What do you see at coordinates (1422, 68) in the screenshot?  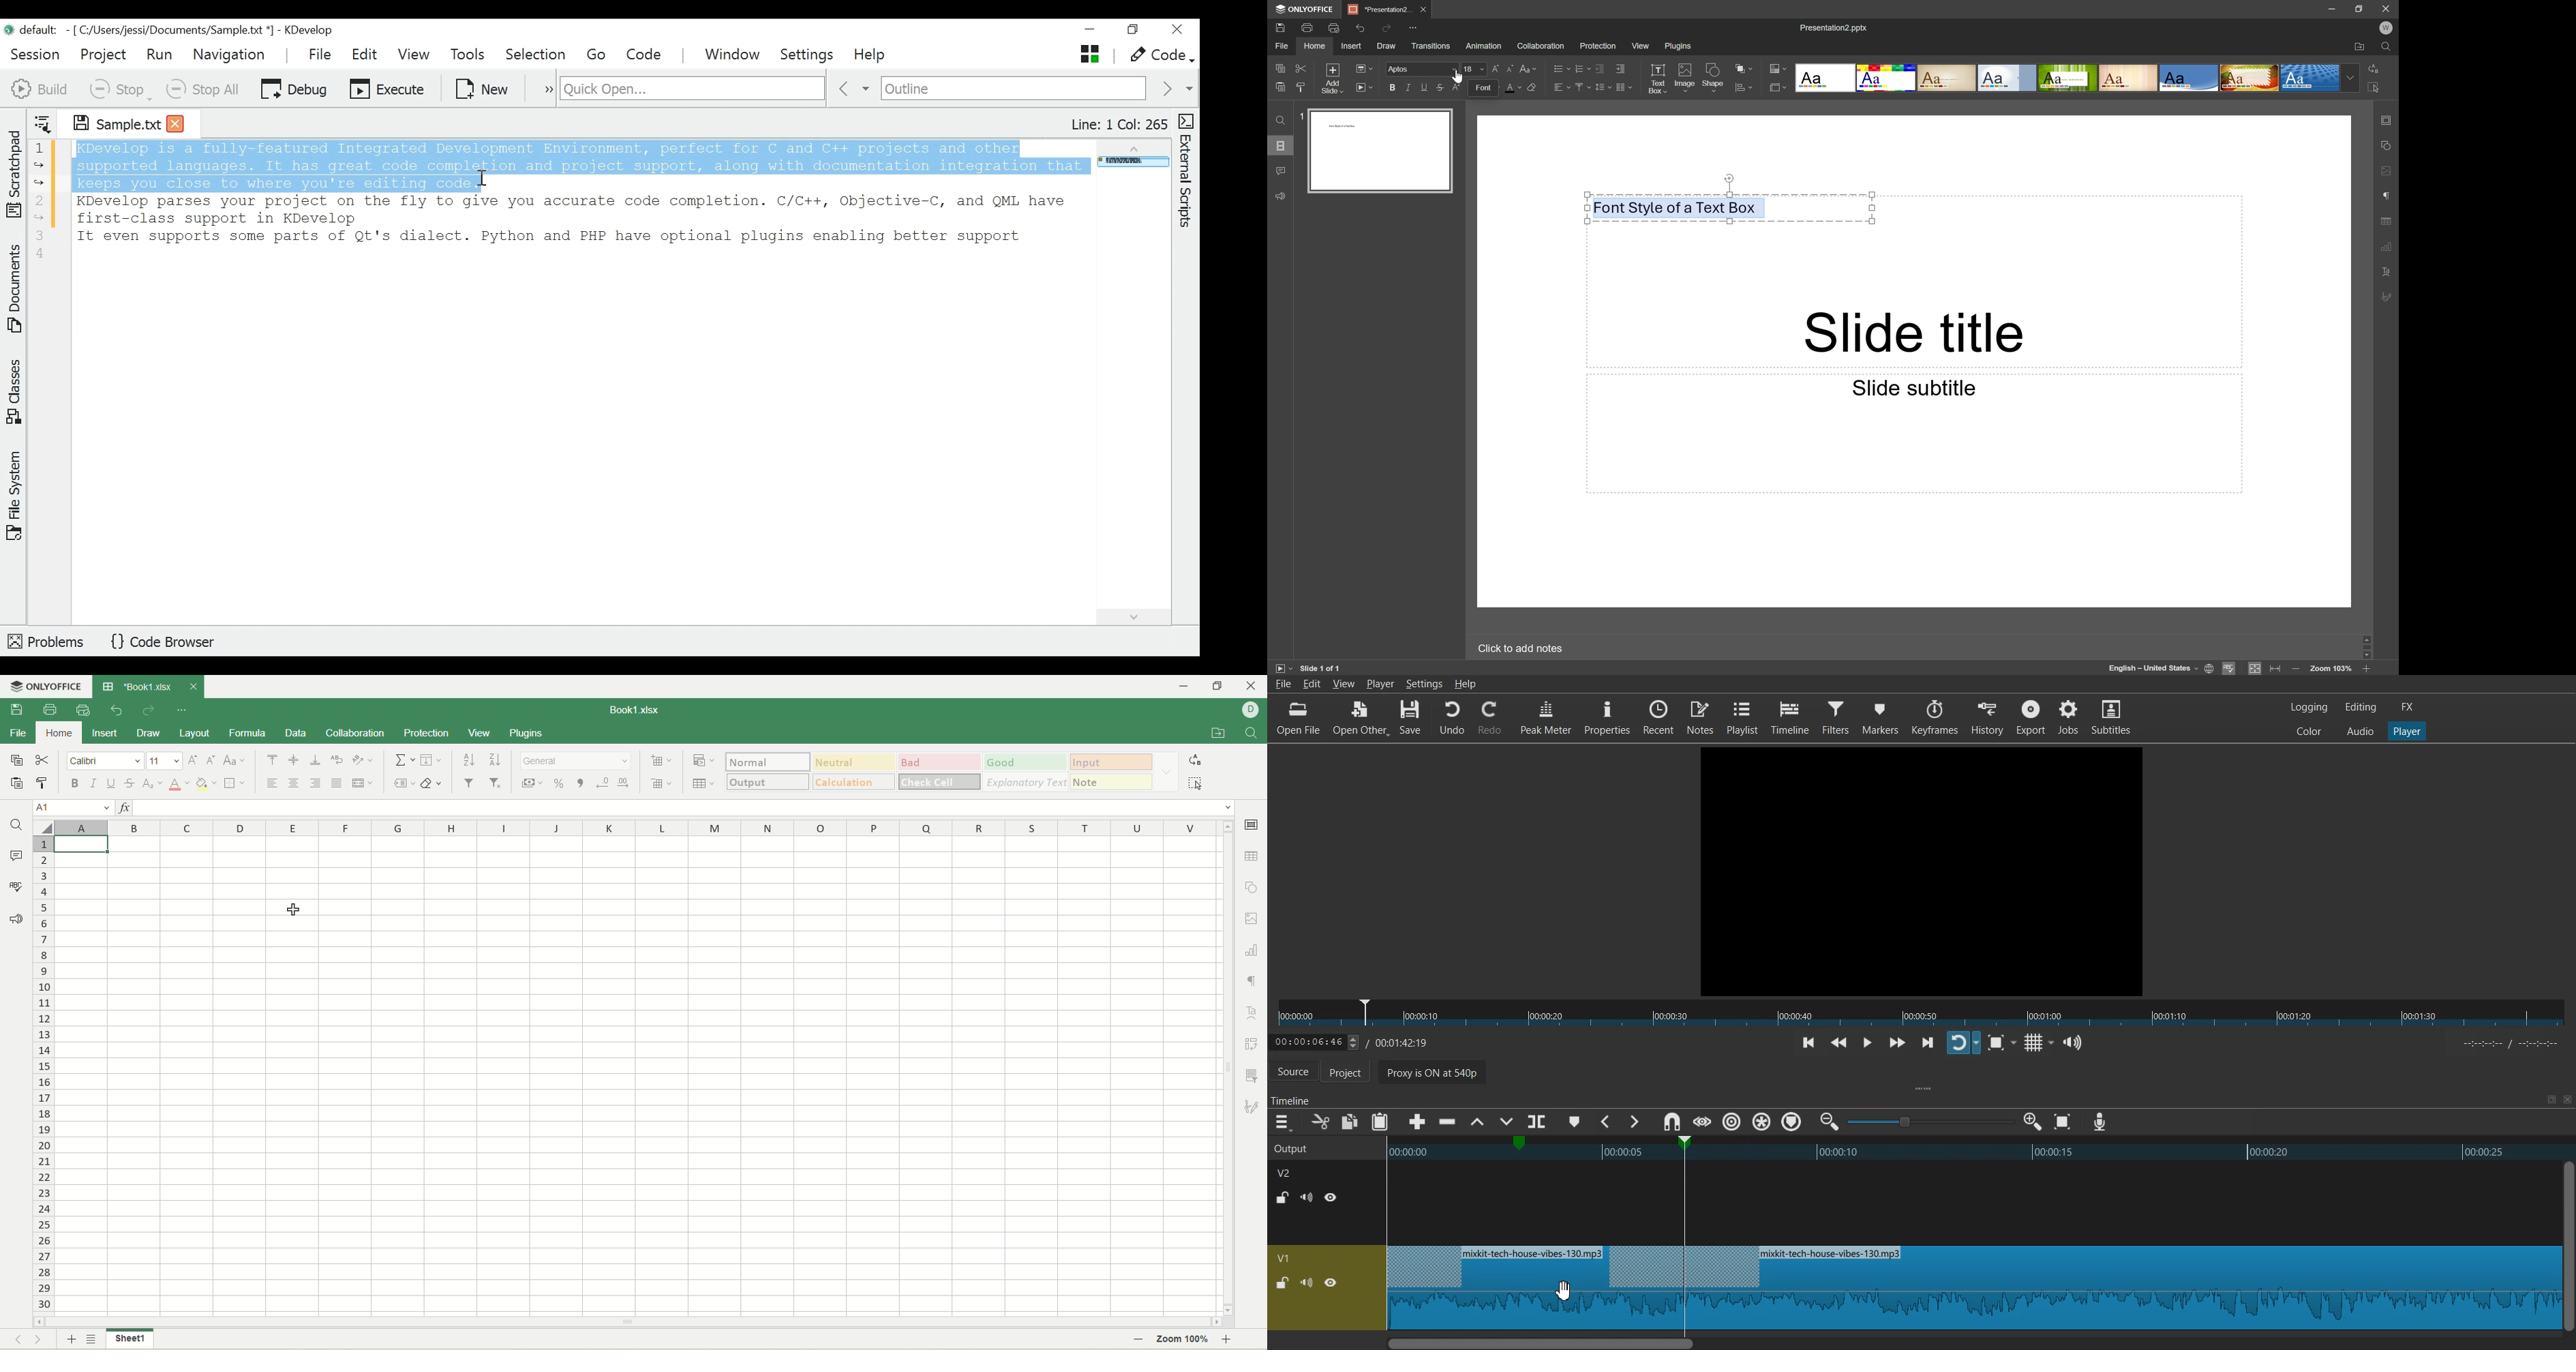 I see `Font` at bounding box center [1422, 68].